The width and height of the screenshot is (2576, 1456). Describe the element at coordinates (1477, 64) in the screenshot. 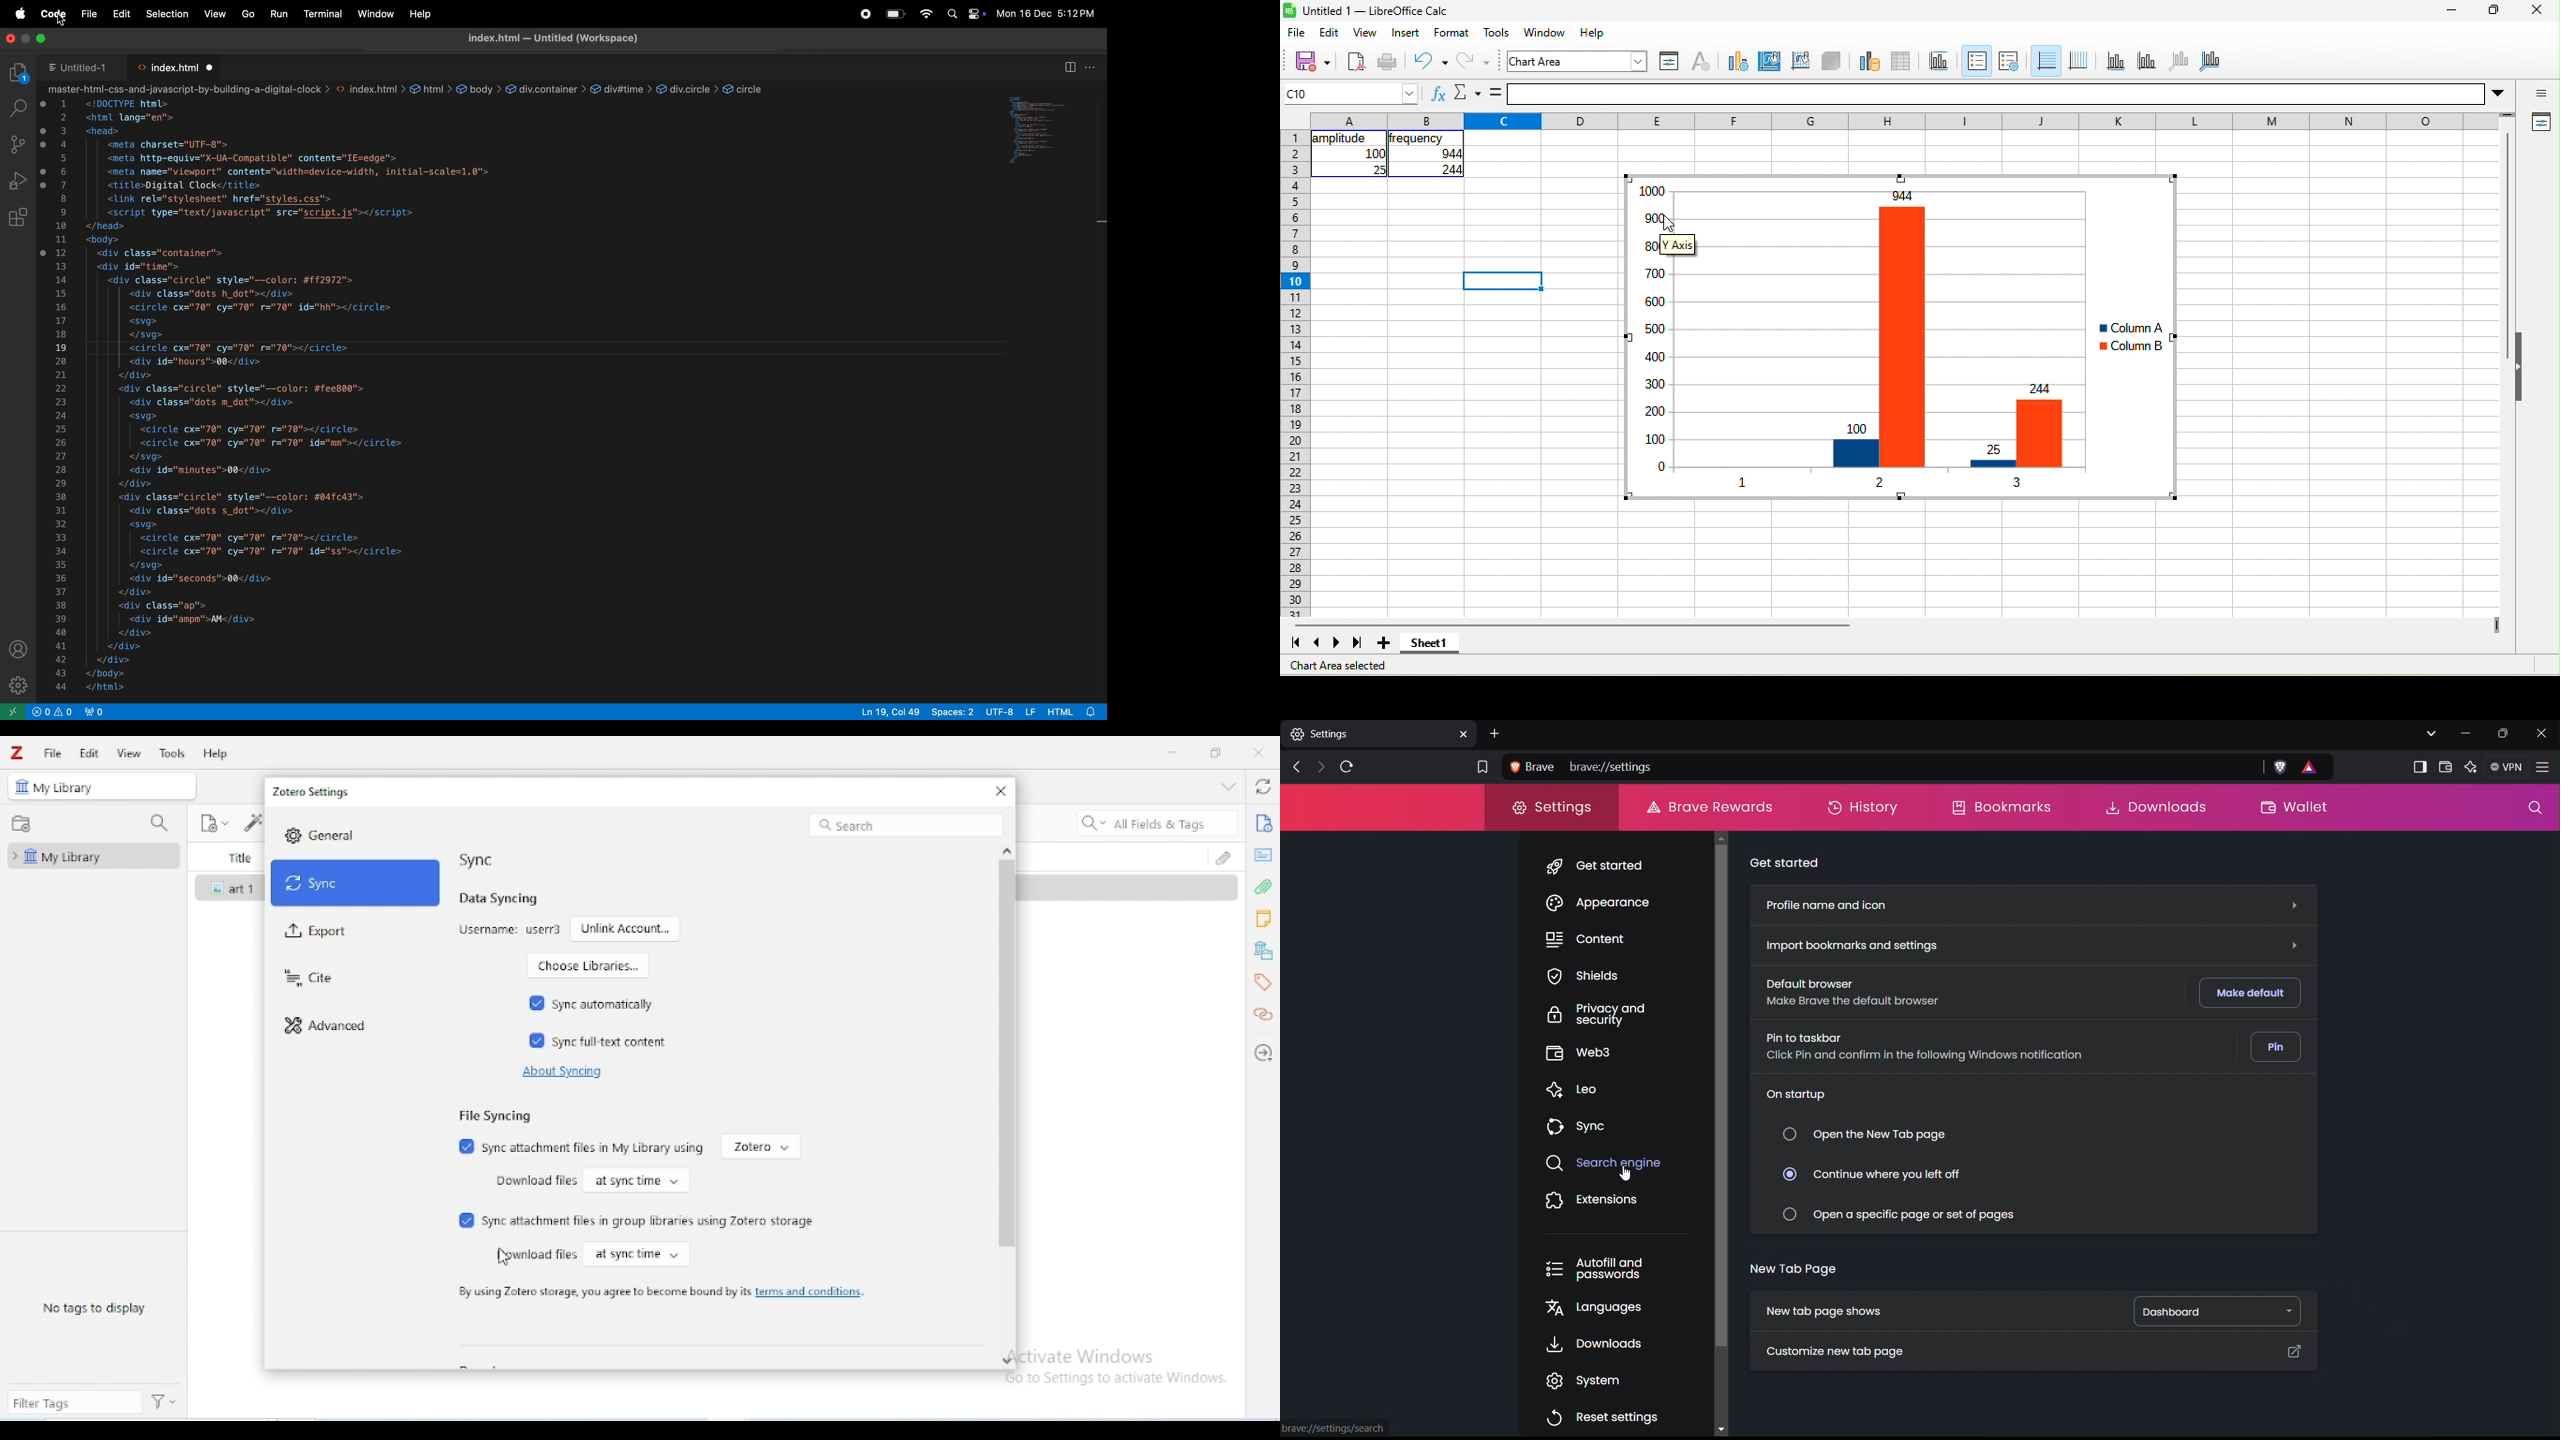

I see `redo` at that location.